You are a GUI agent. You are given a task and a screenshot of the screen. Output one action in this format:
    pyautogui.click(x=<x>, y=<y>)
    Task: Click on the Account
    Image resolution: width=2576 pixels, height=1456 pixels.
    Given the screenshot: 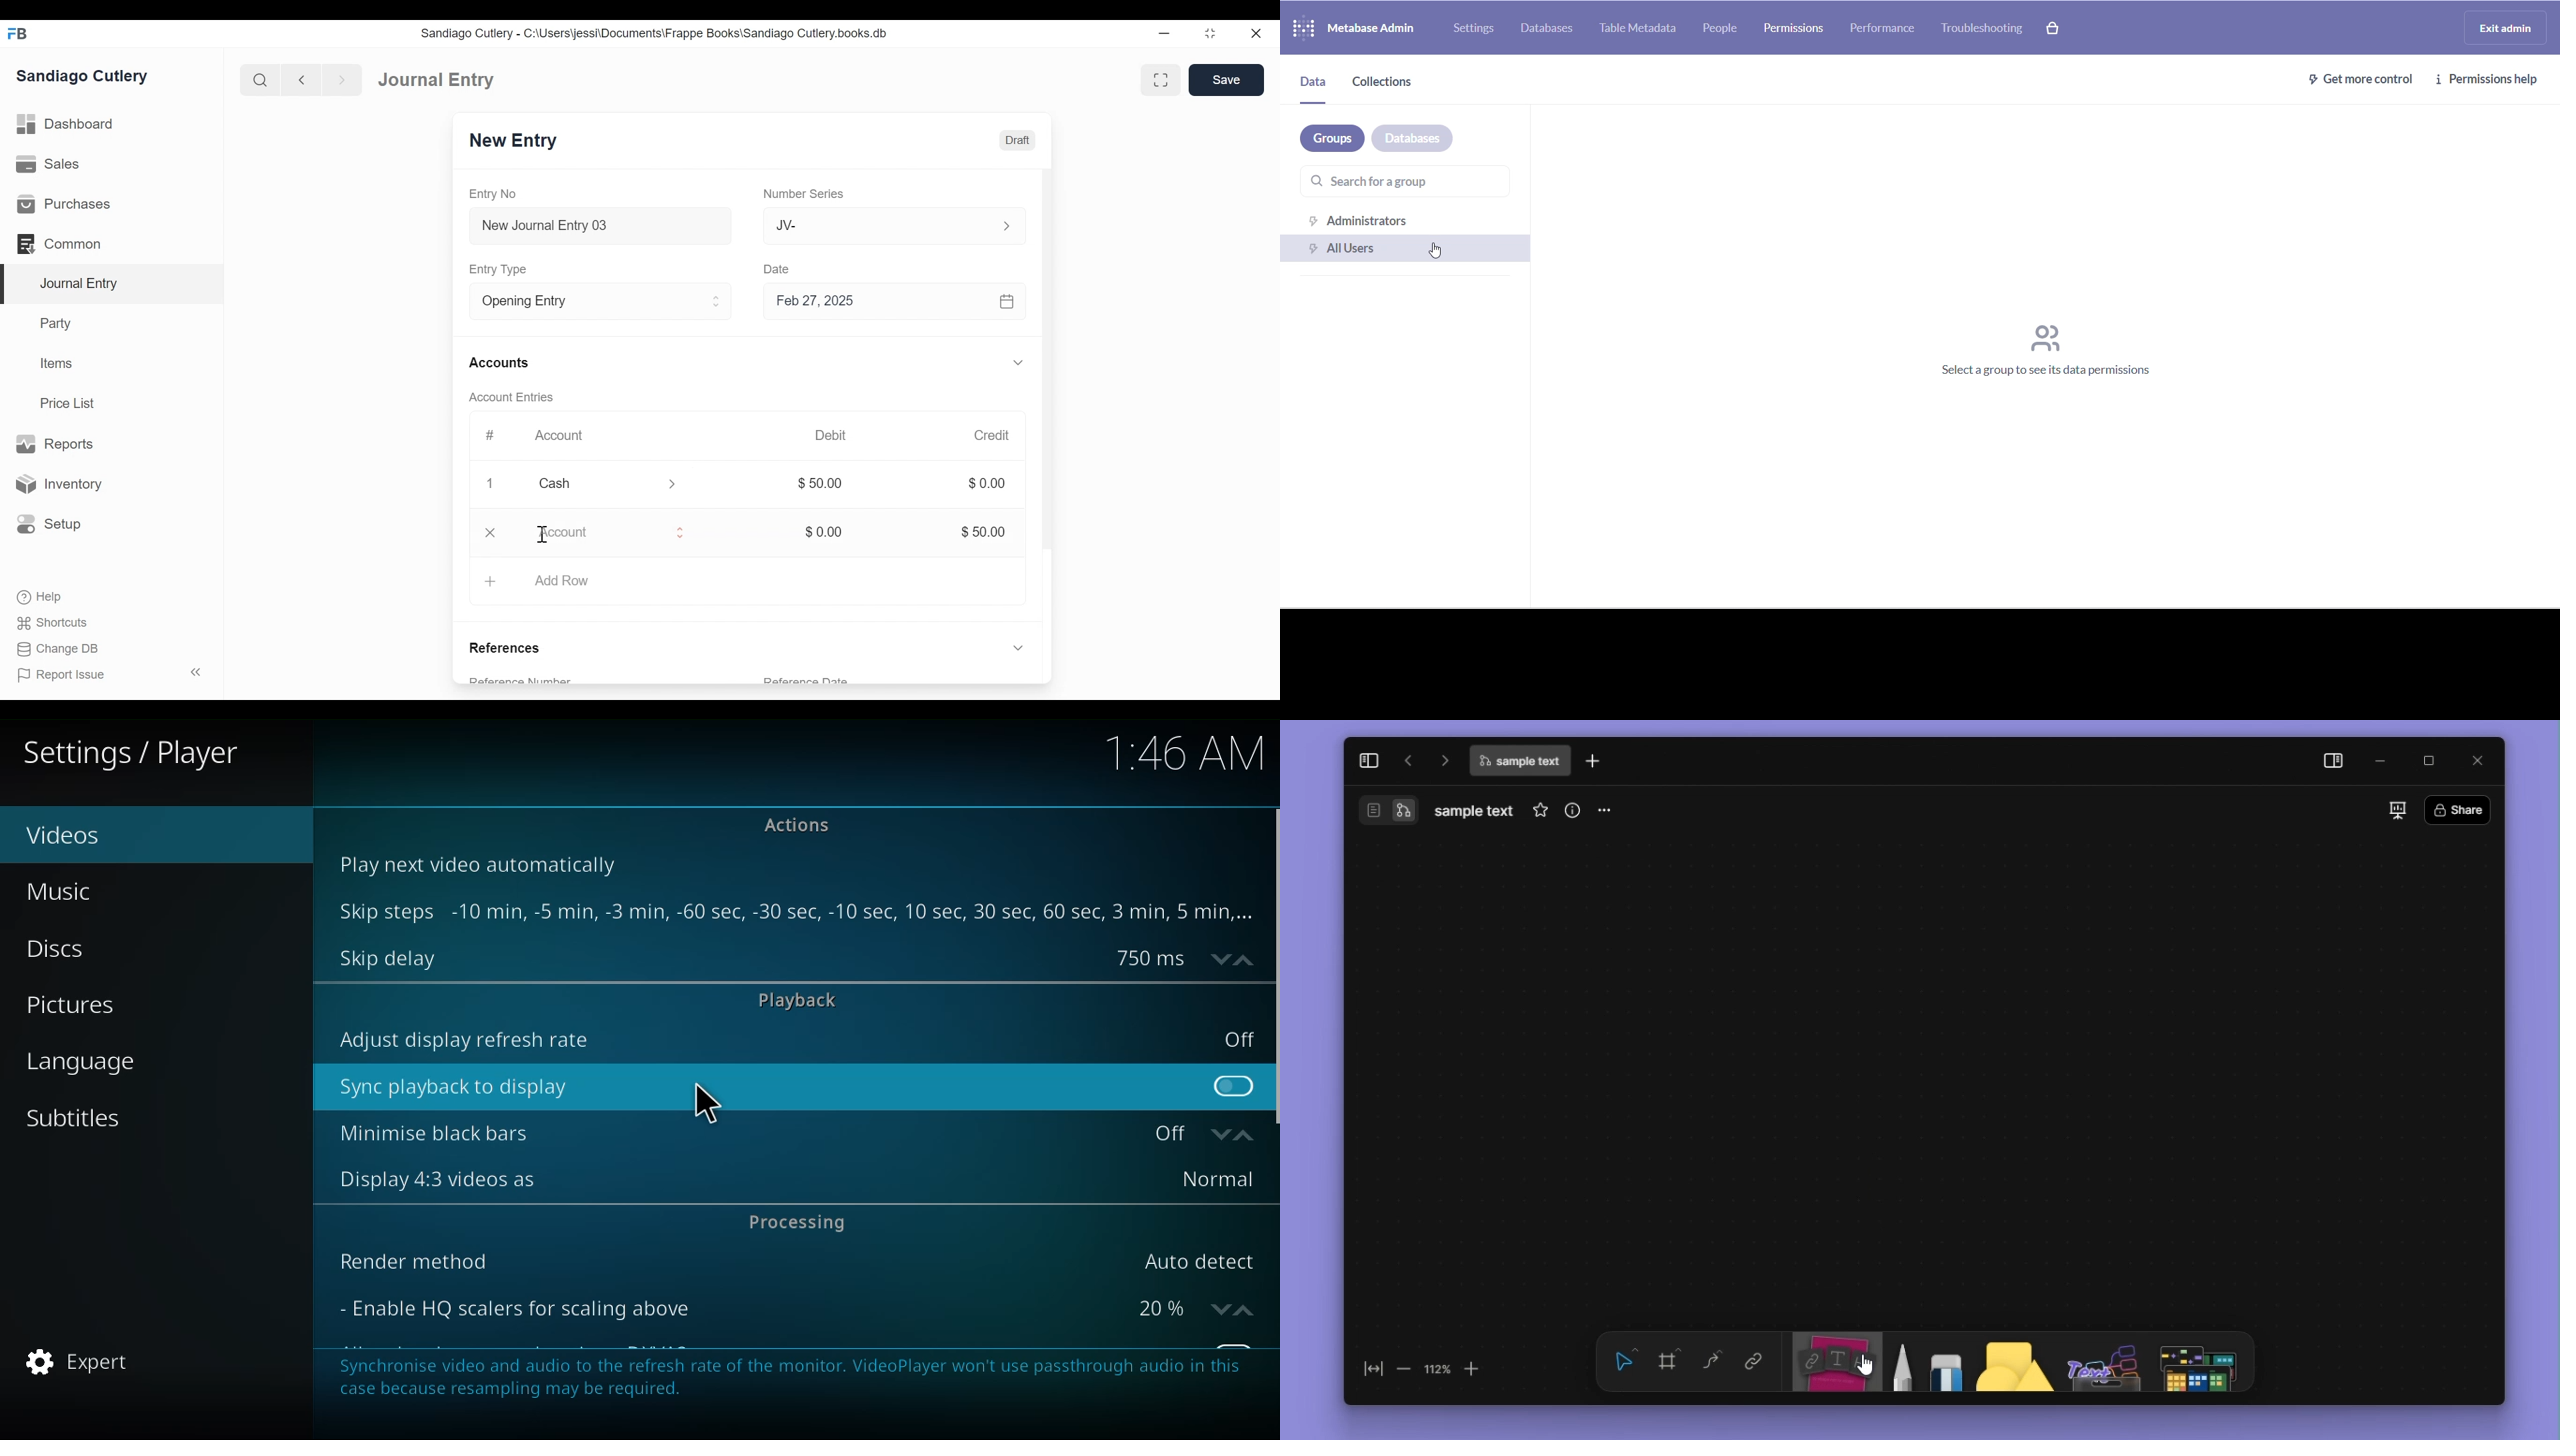 What is the action you would take?
    pyautogui.click(x=598, y=533)
    